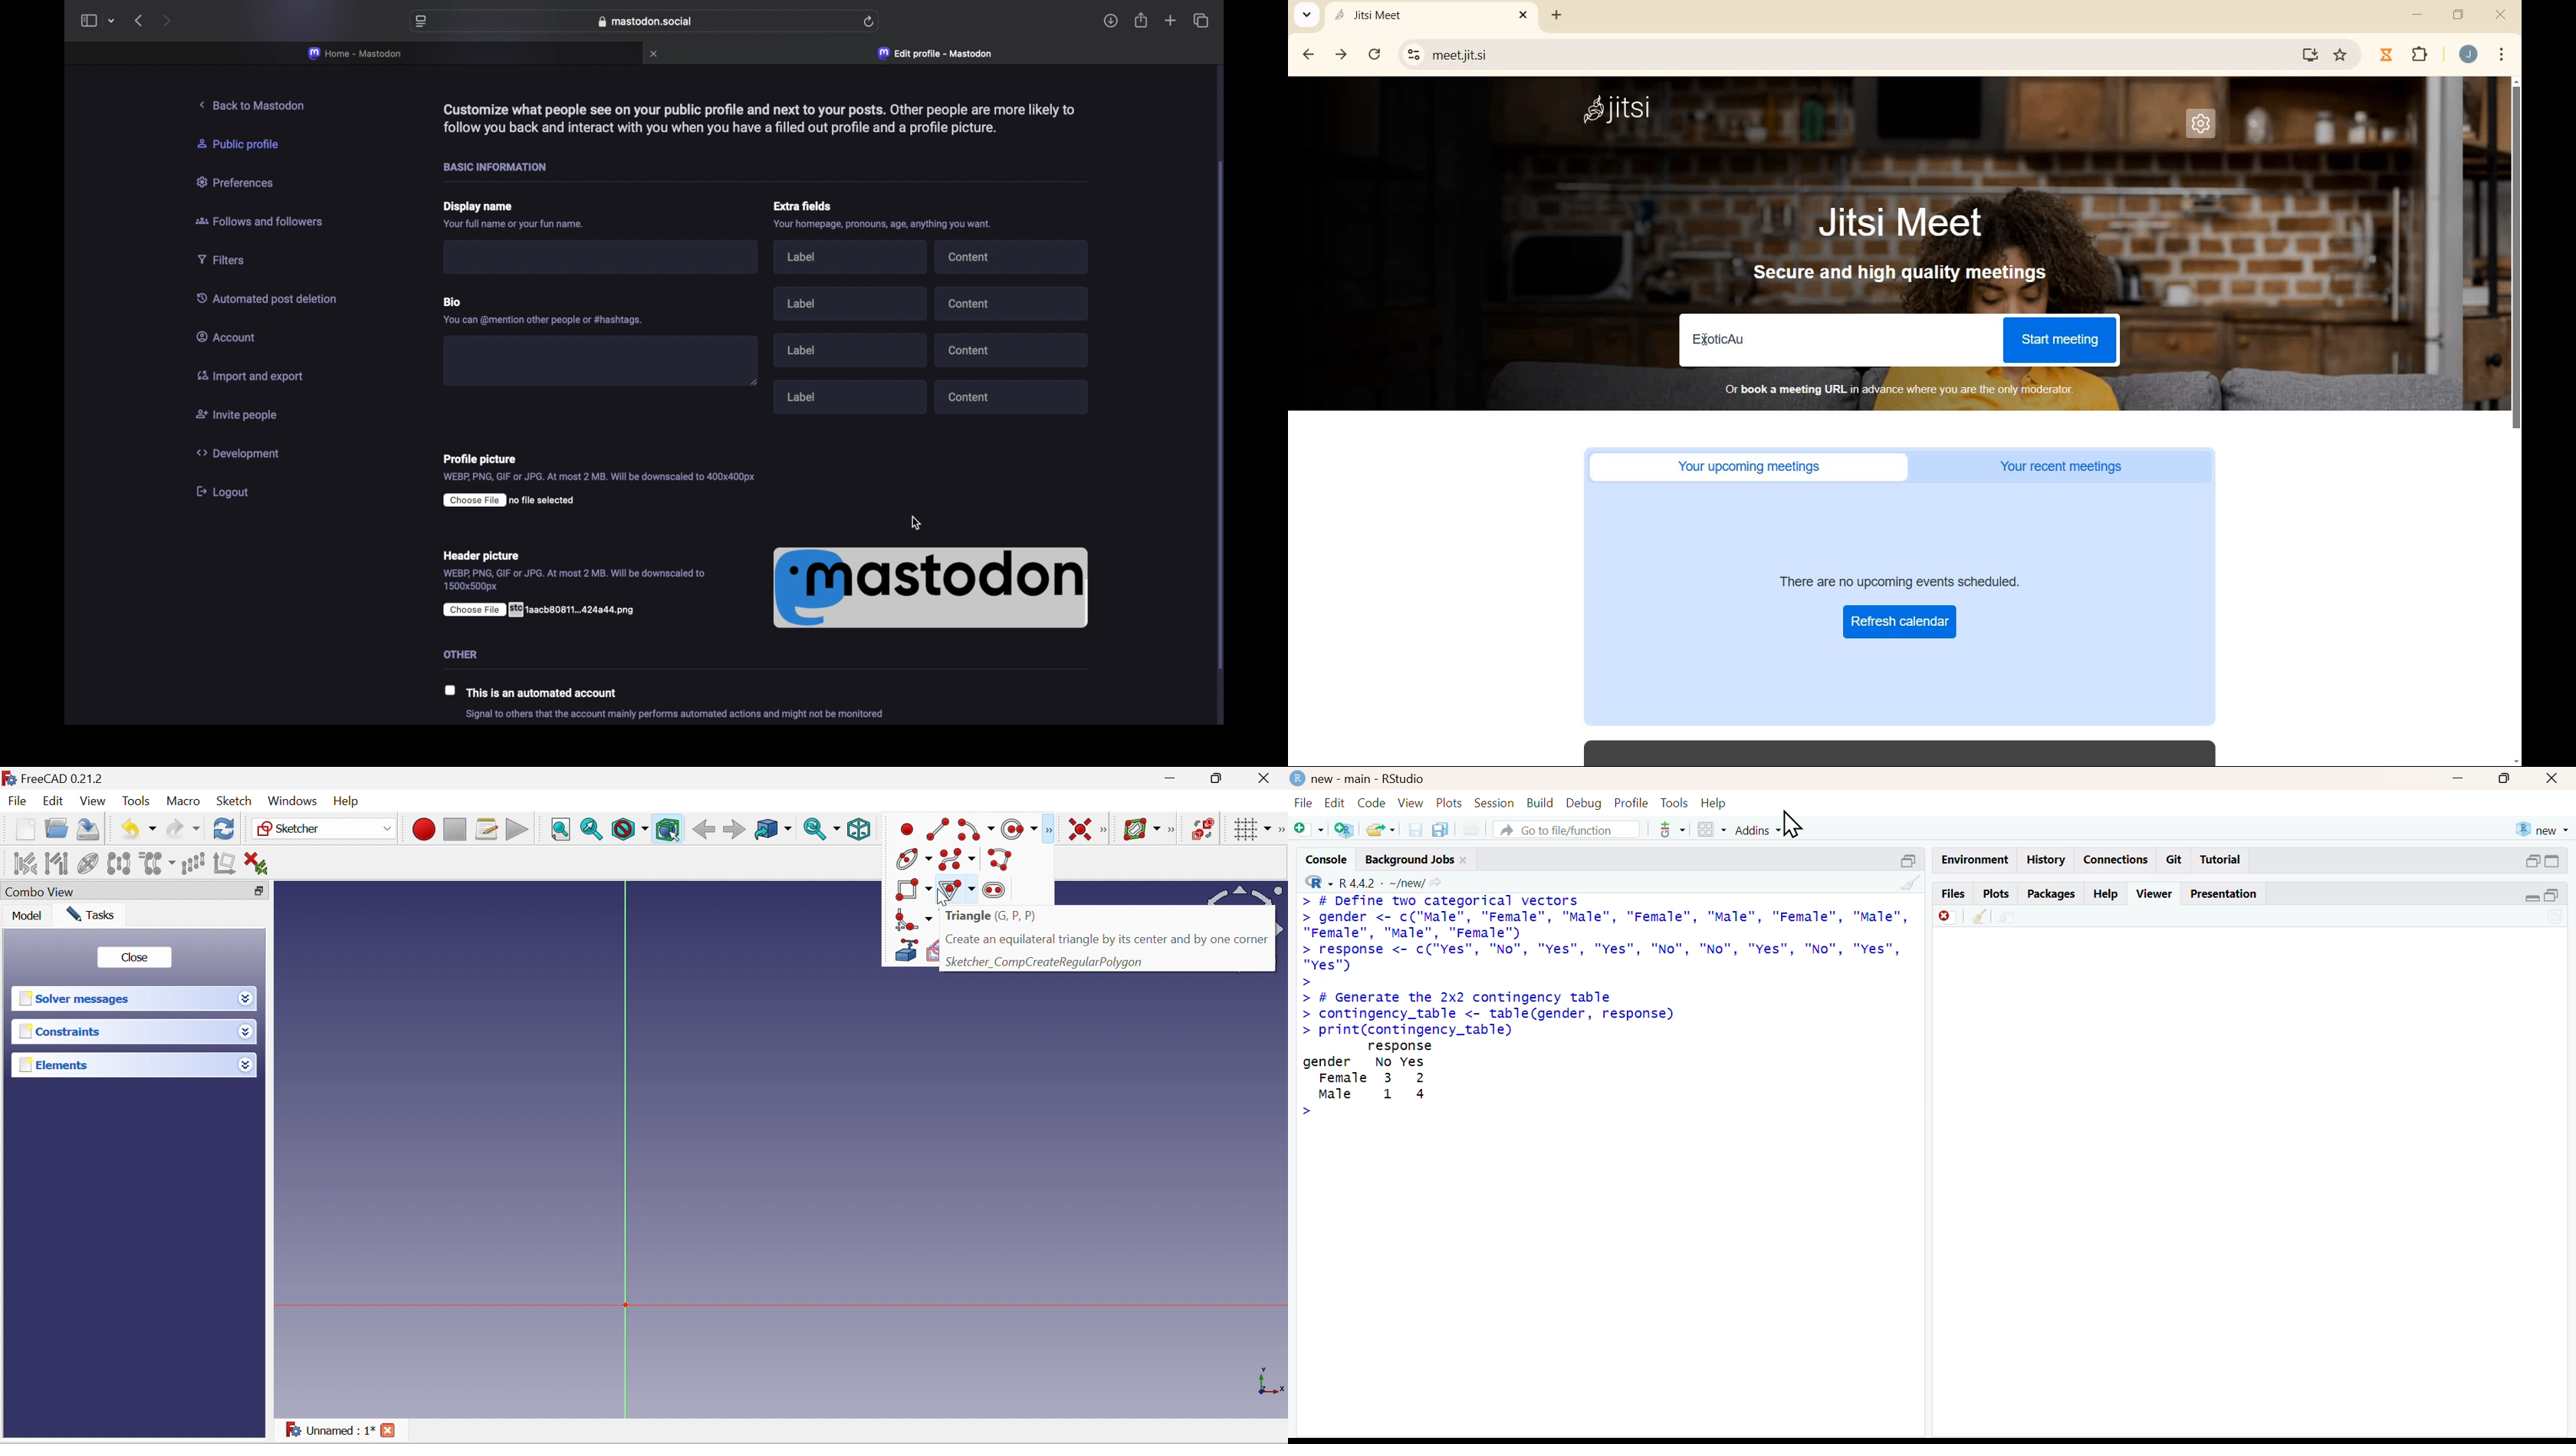 This screenshot has width=2576, height=1456. Describe the element at coordinates (1410, 859) in the screenshot. I see `background jobs` at that location.